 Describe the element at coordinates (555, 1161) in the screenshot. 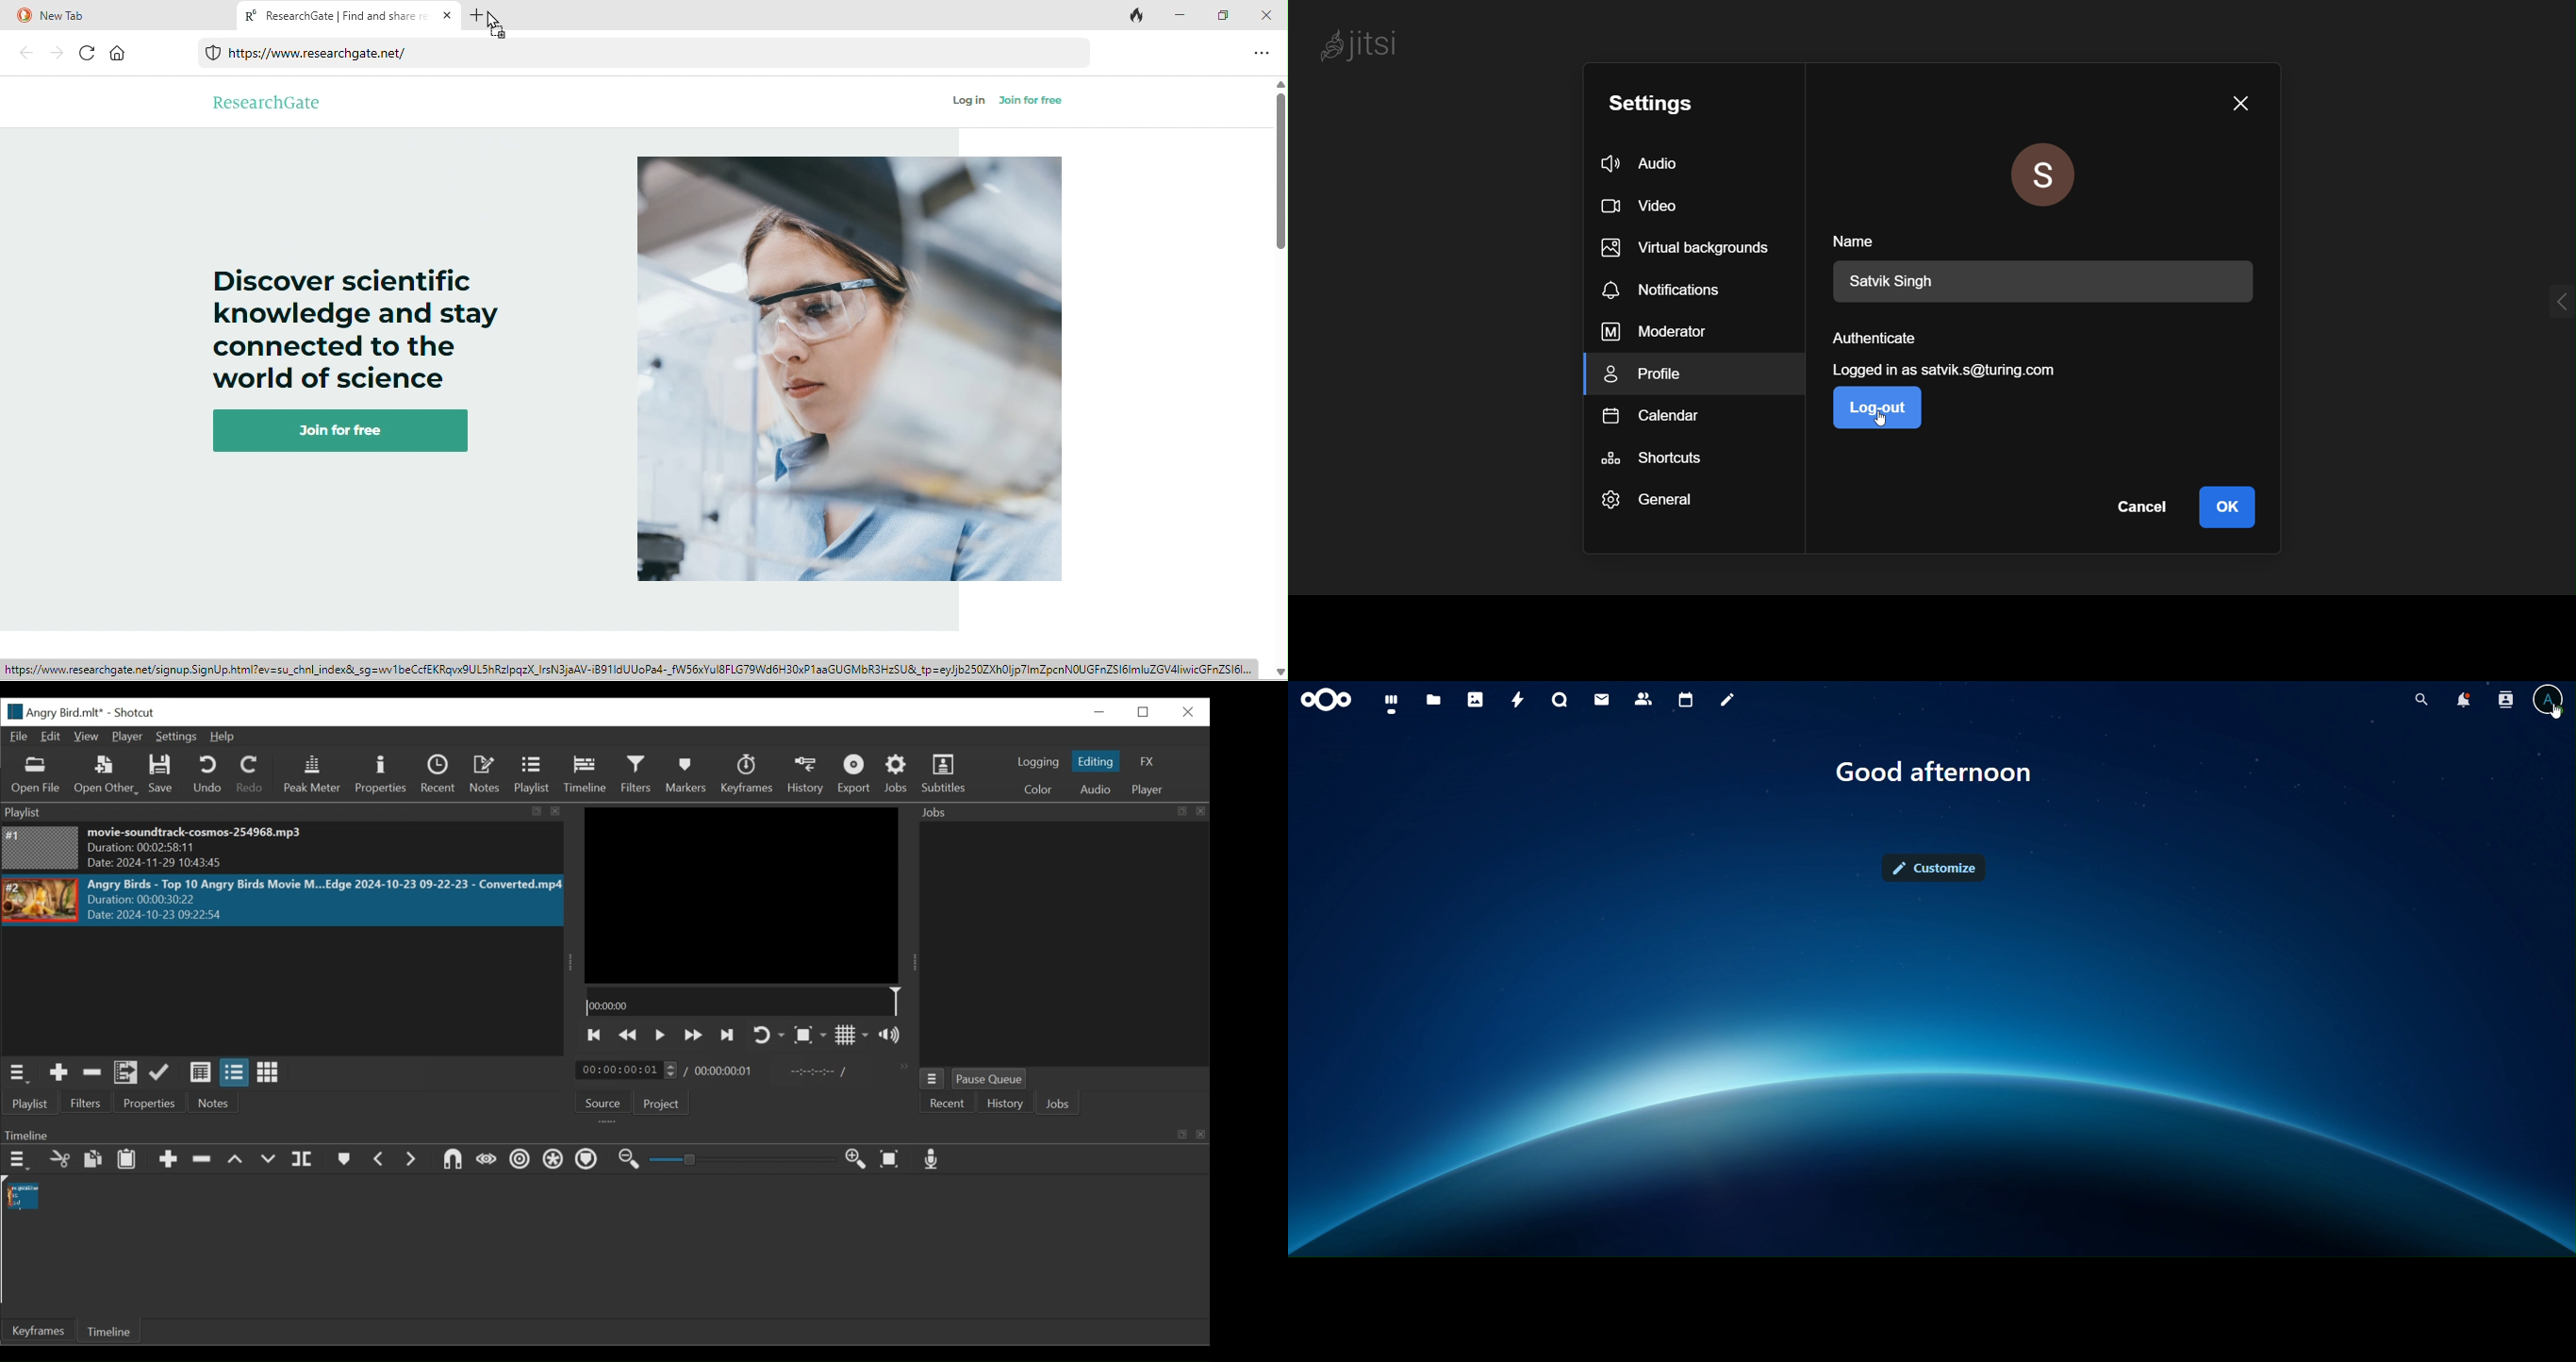

I see `Ripple all tracks` at that location.